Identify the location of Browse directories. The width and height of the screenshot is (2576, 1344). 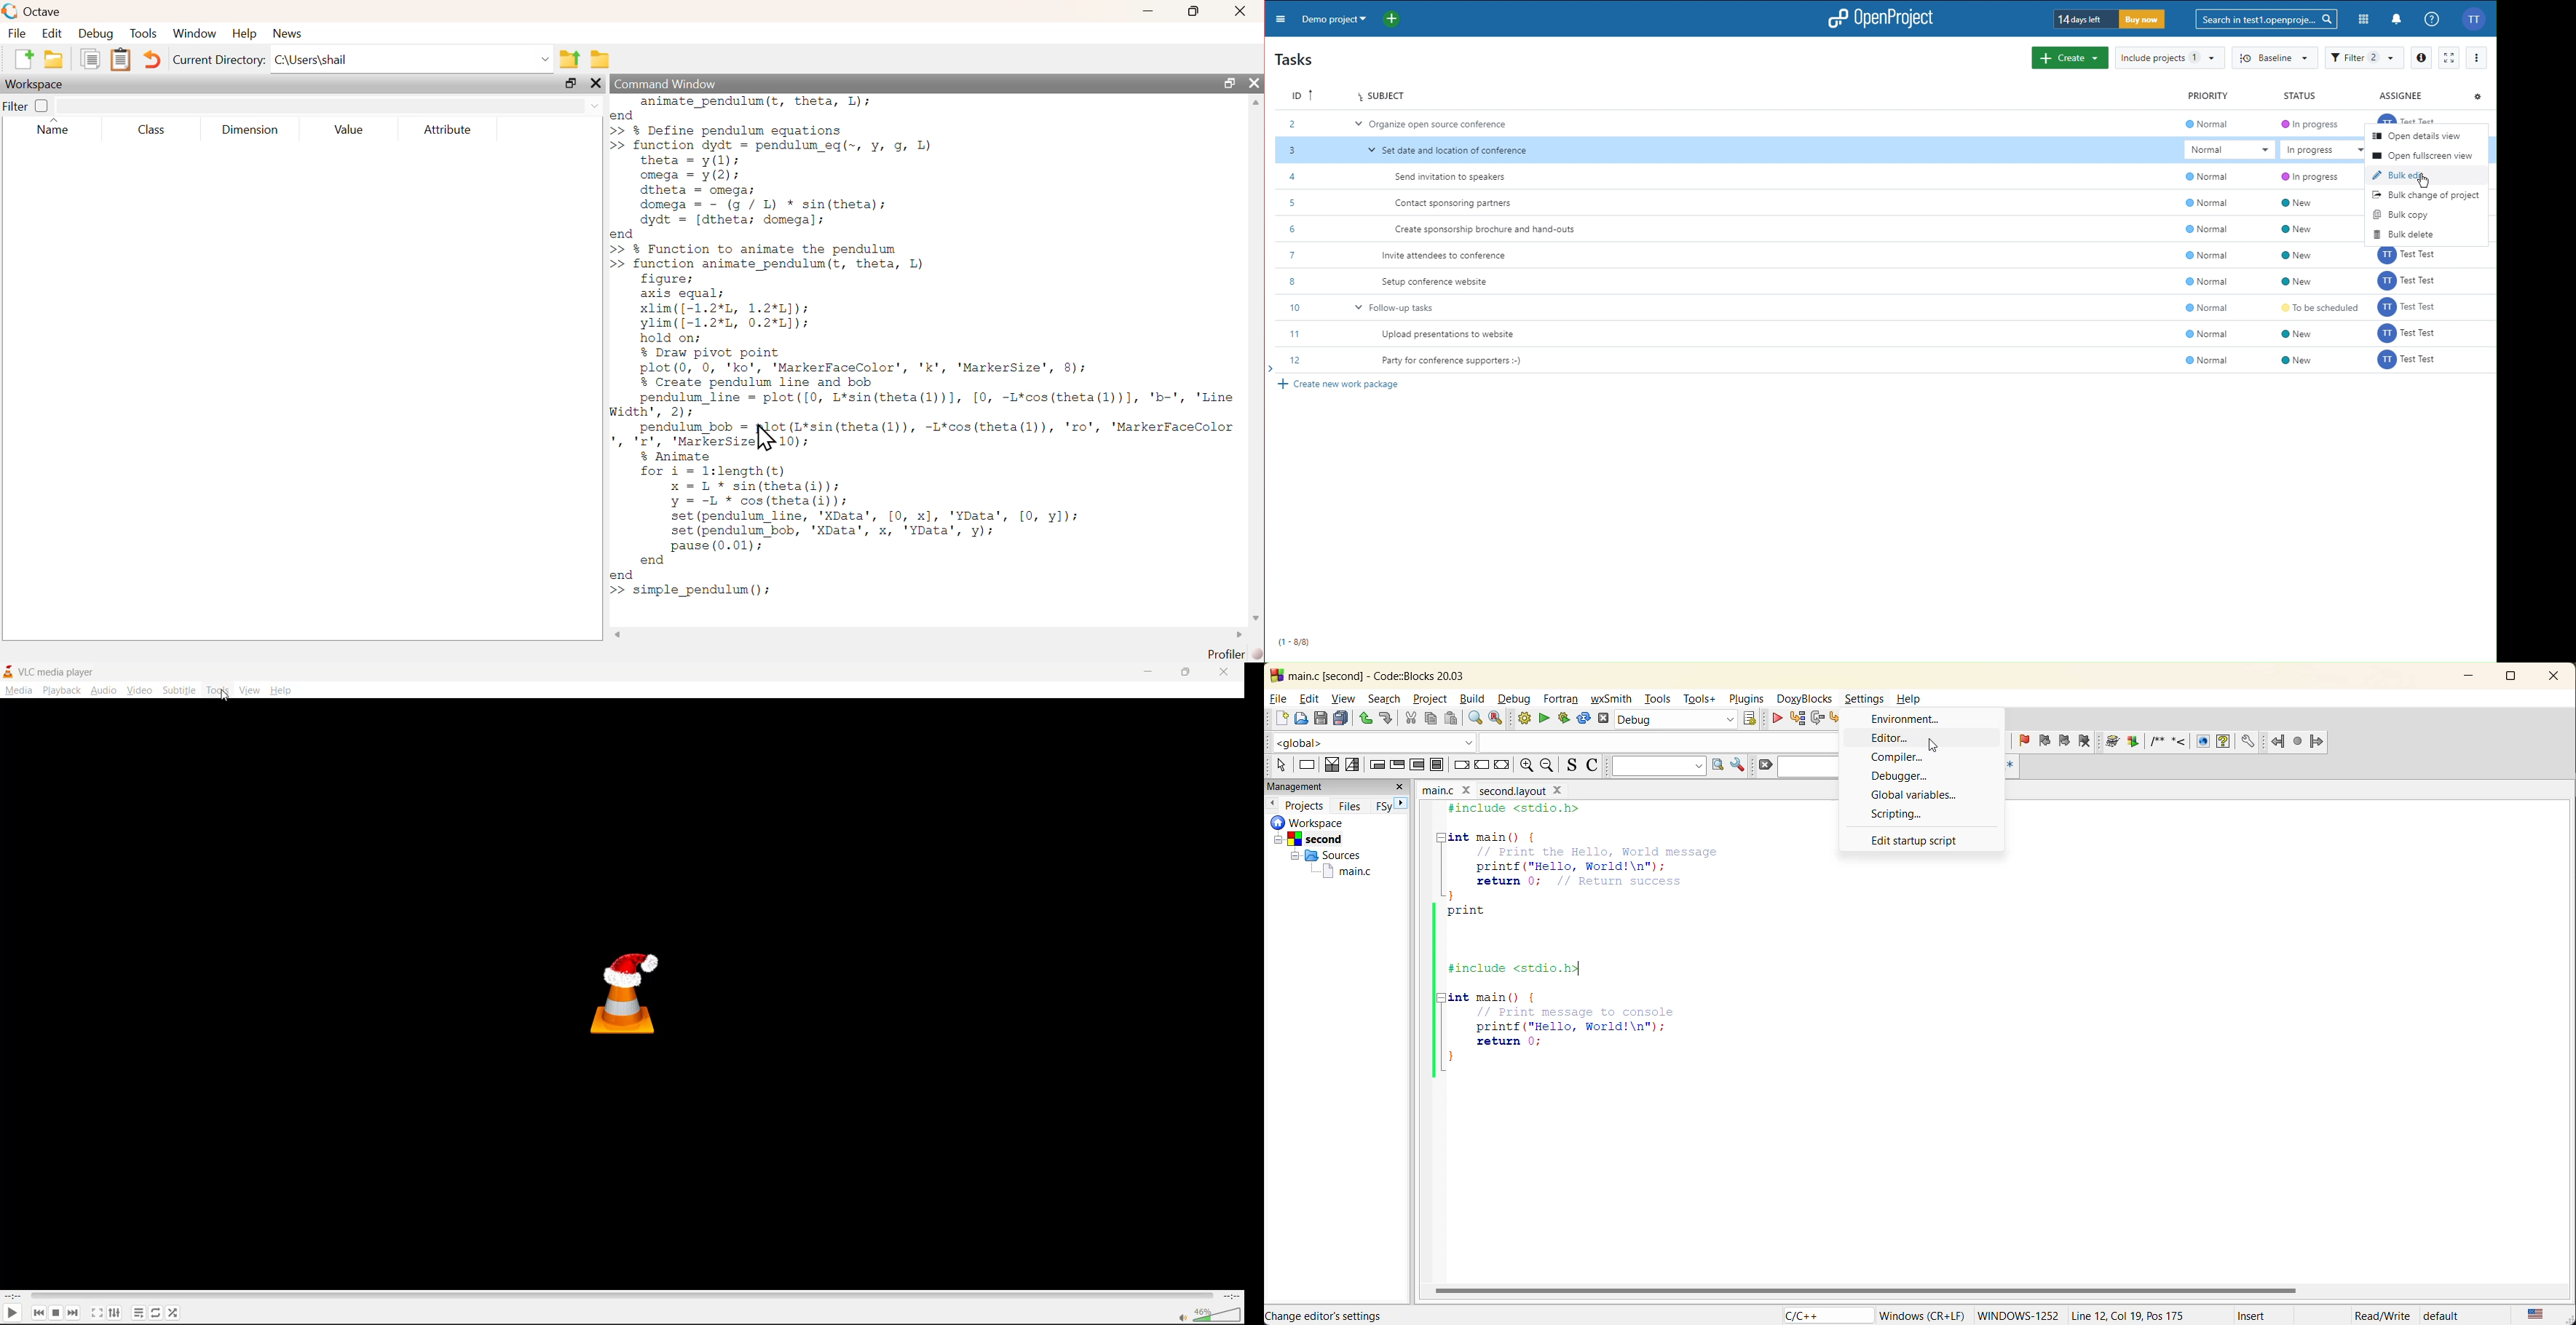
(601, 59).